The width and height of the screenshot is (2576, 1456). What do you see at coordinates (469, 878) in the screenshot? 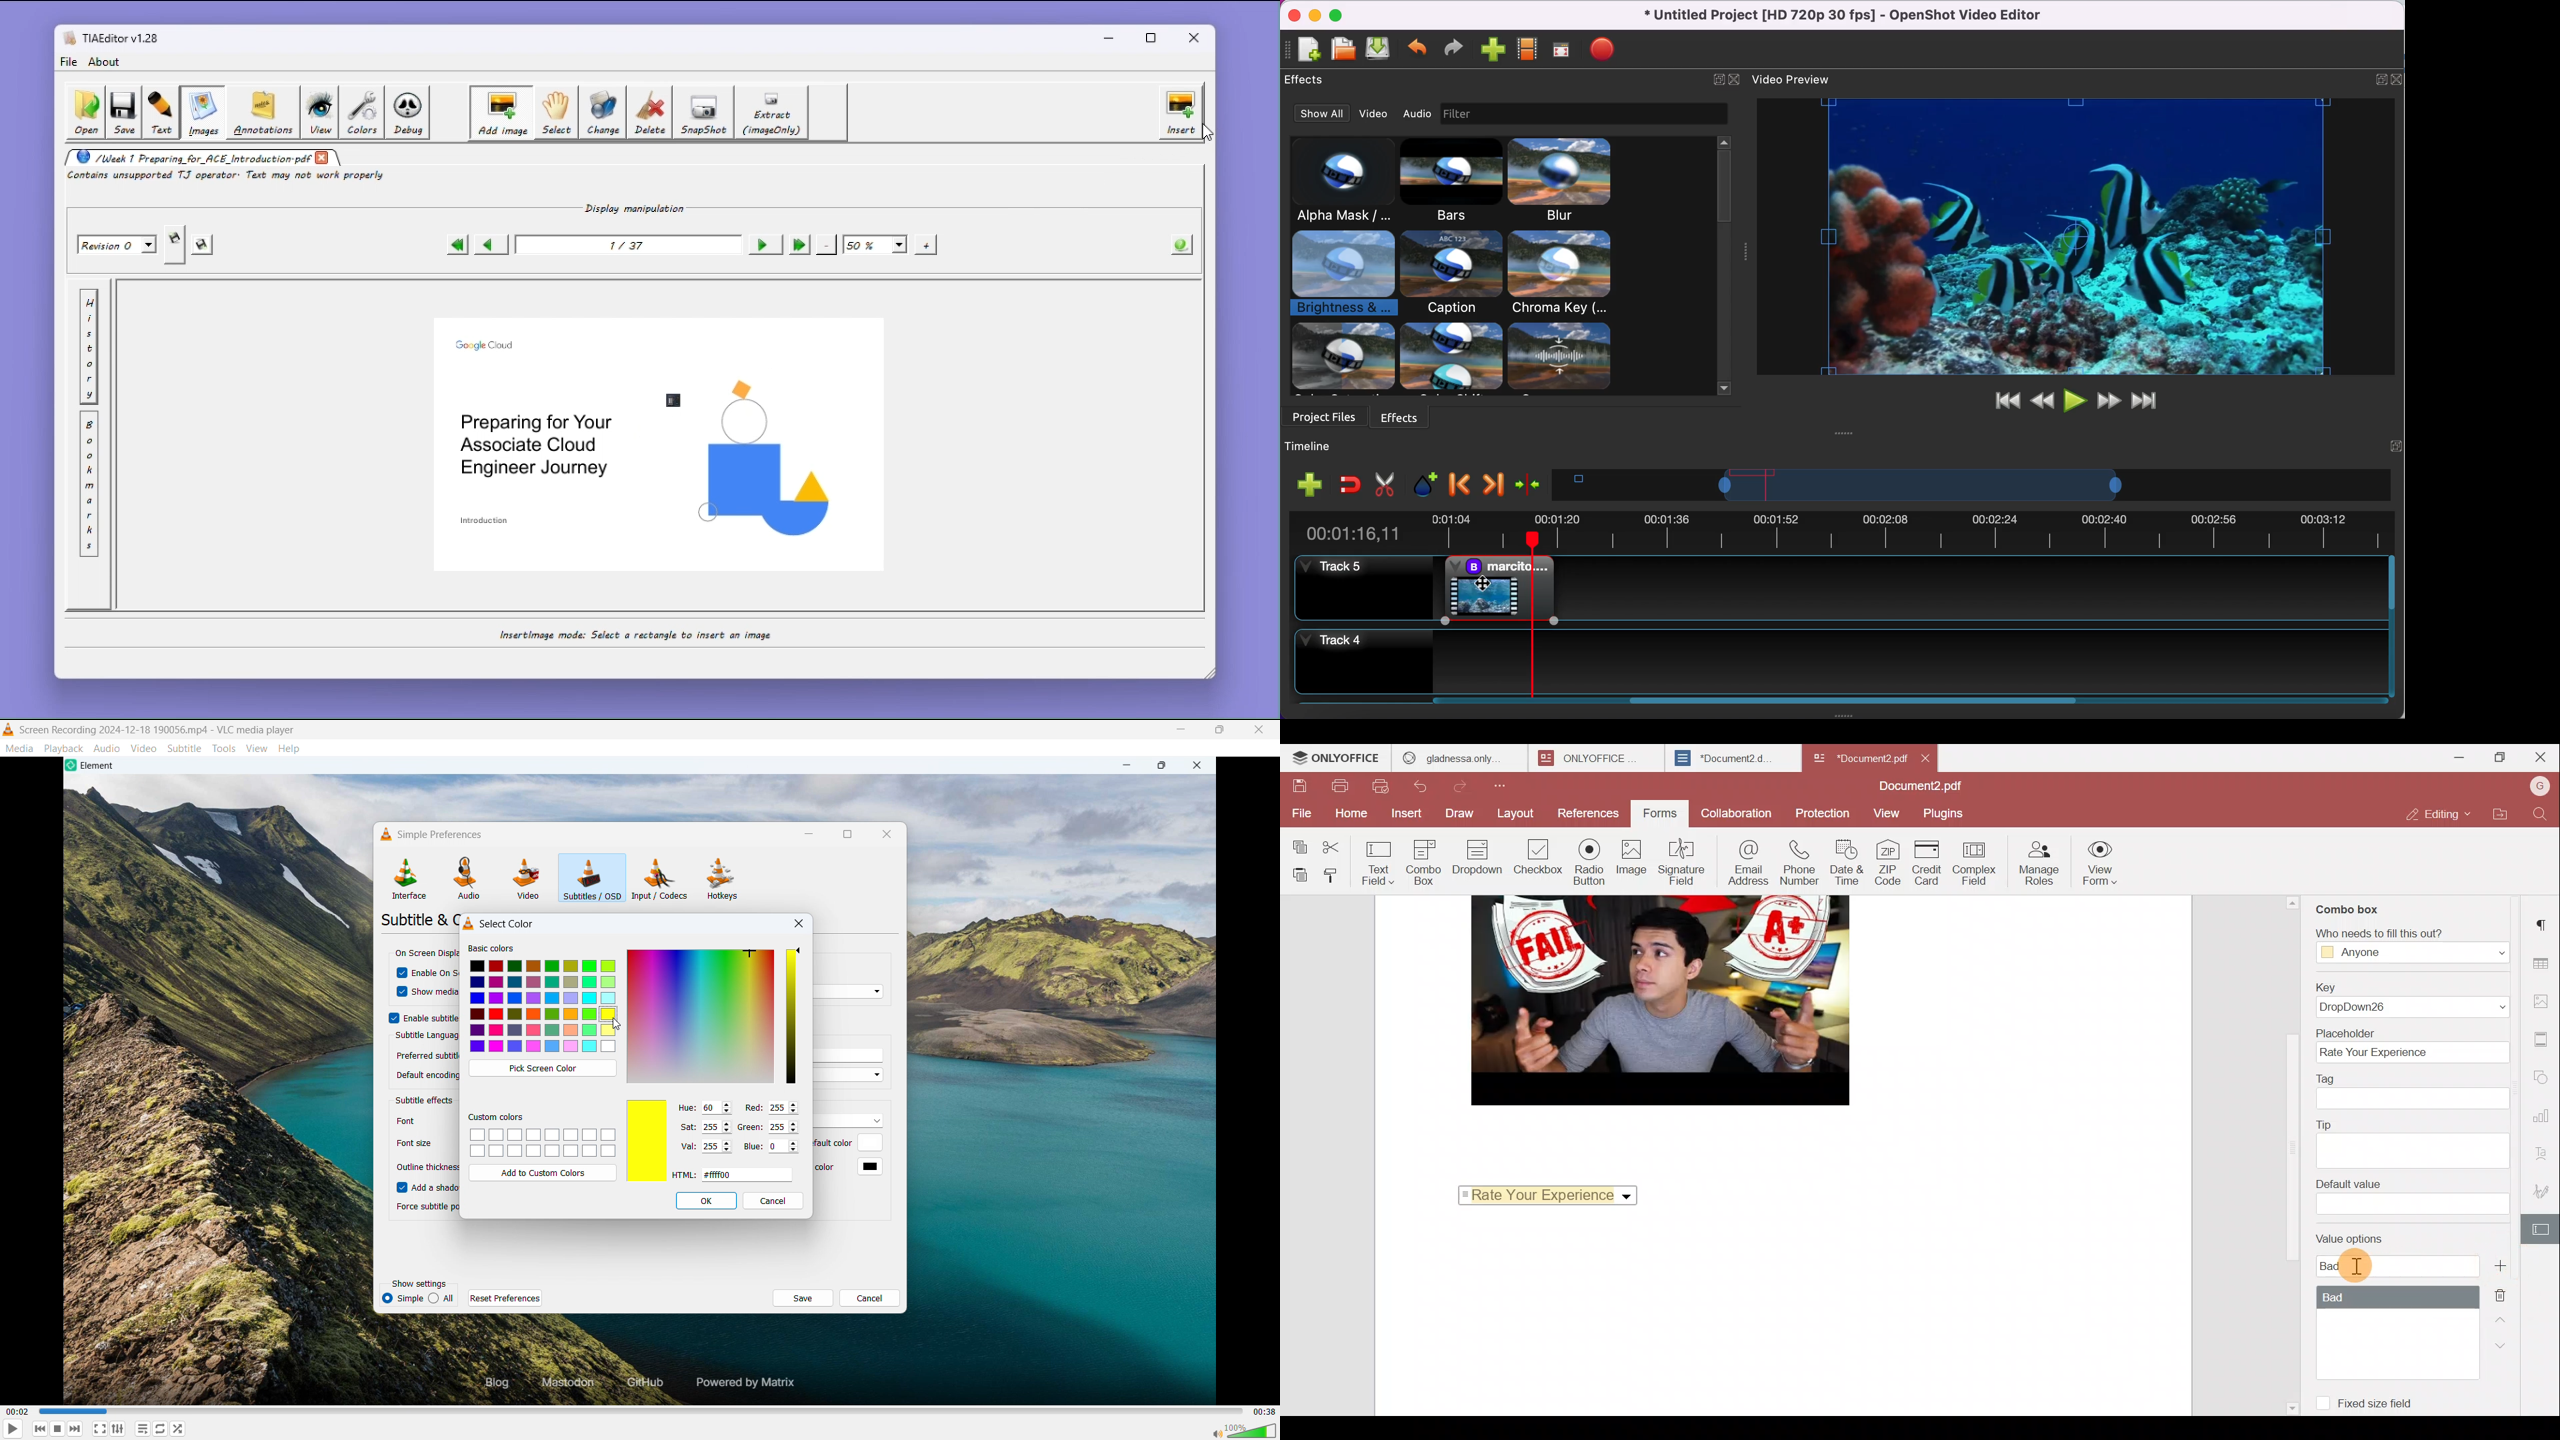
I see `Audio ` at bounding box center [469, 878].